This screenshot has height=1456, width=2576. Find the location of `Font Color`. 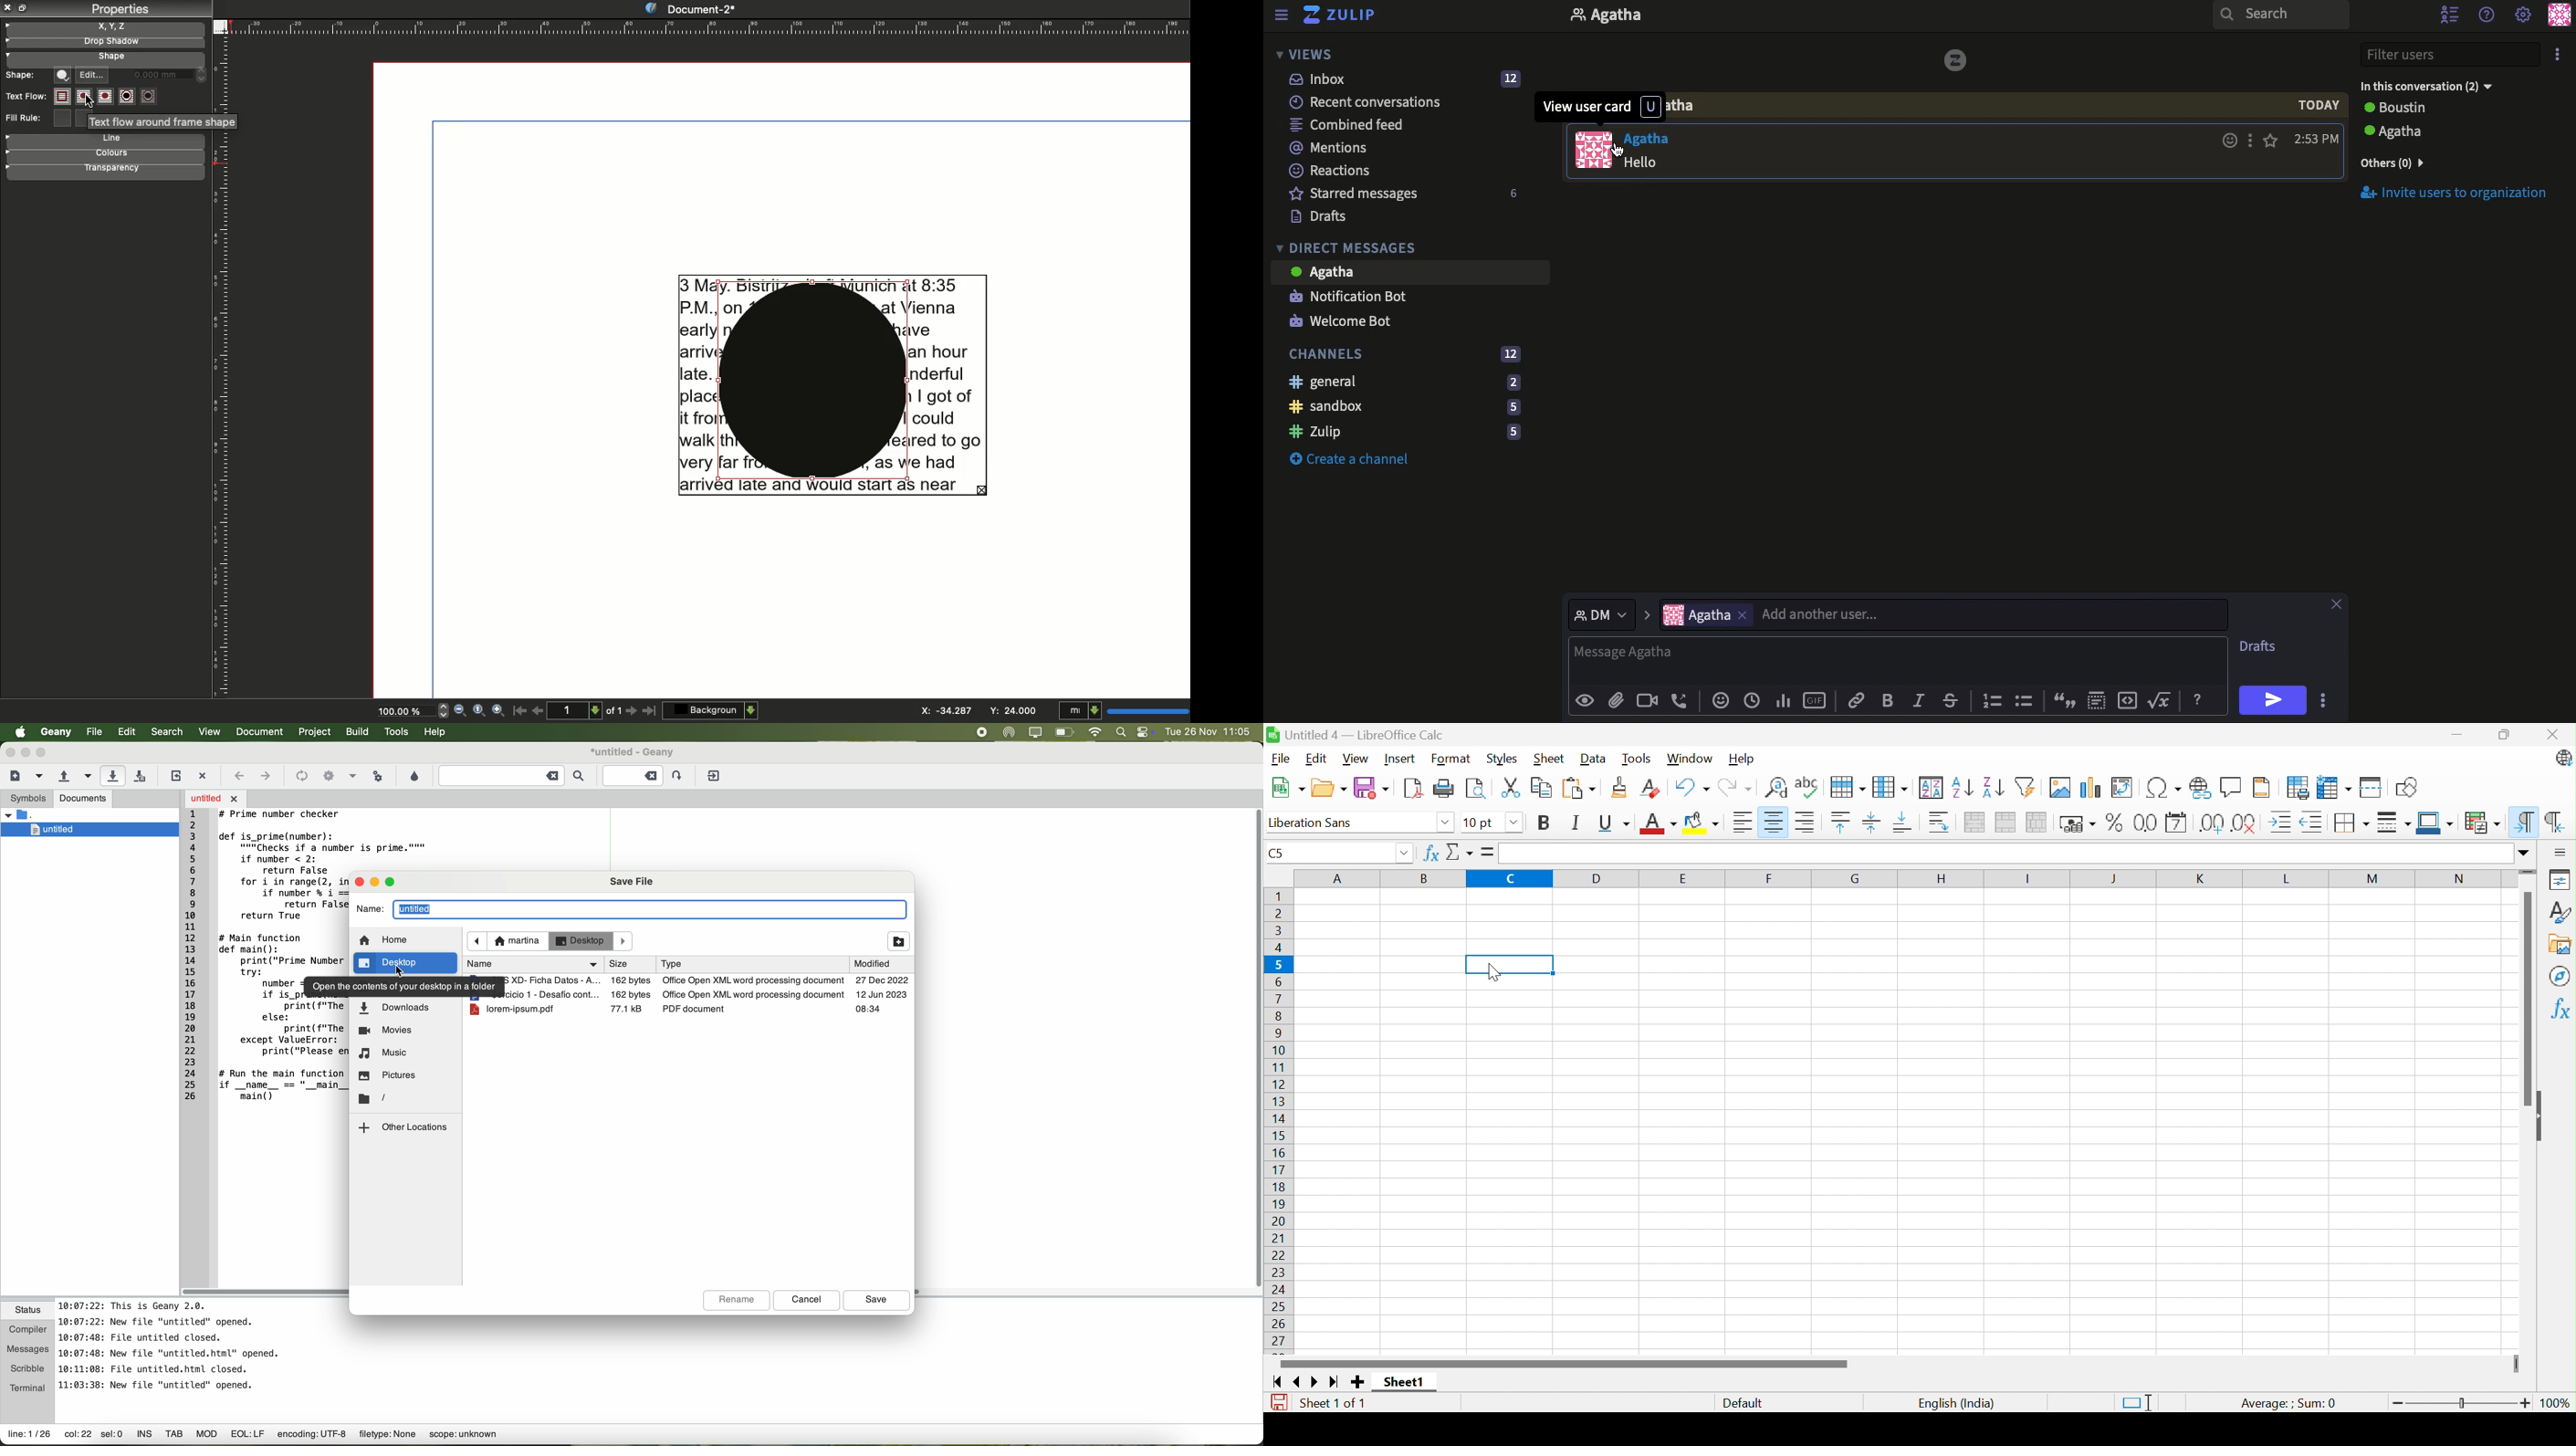

Font Color is located at coordinates (1658, 823).